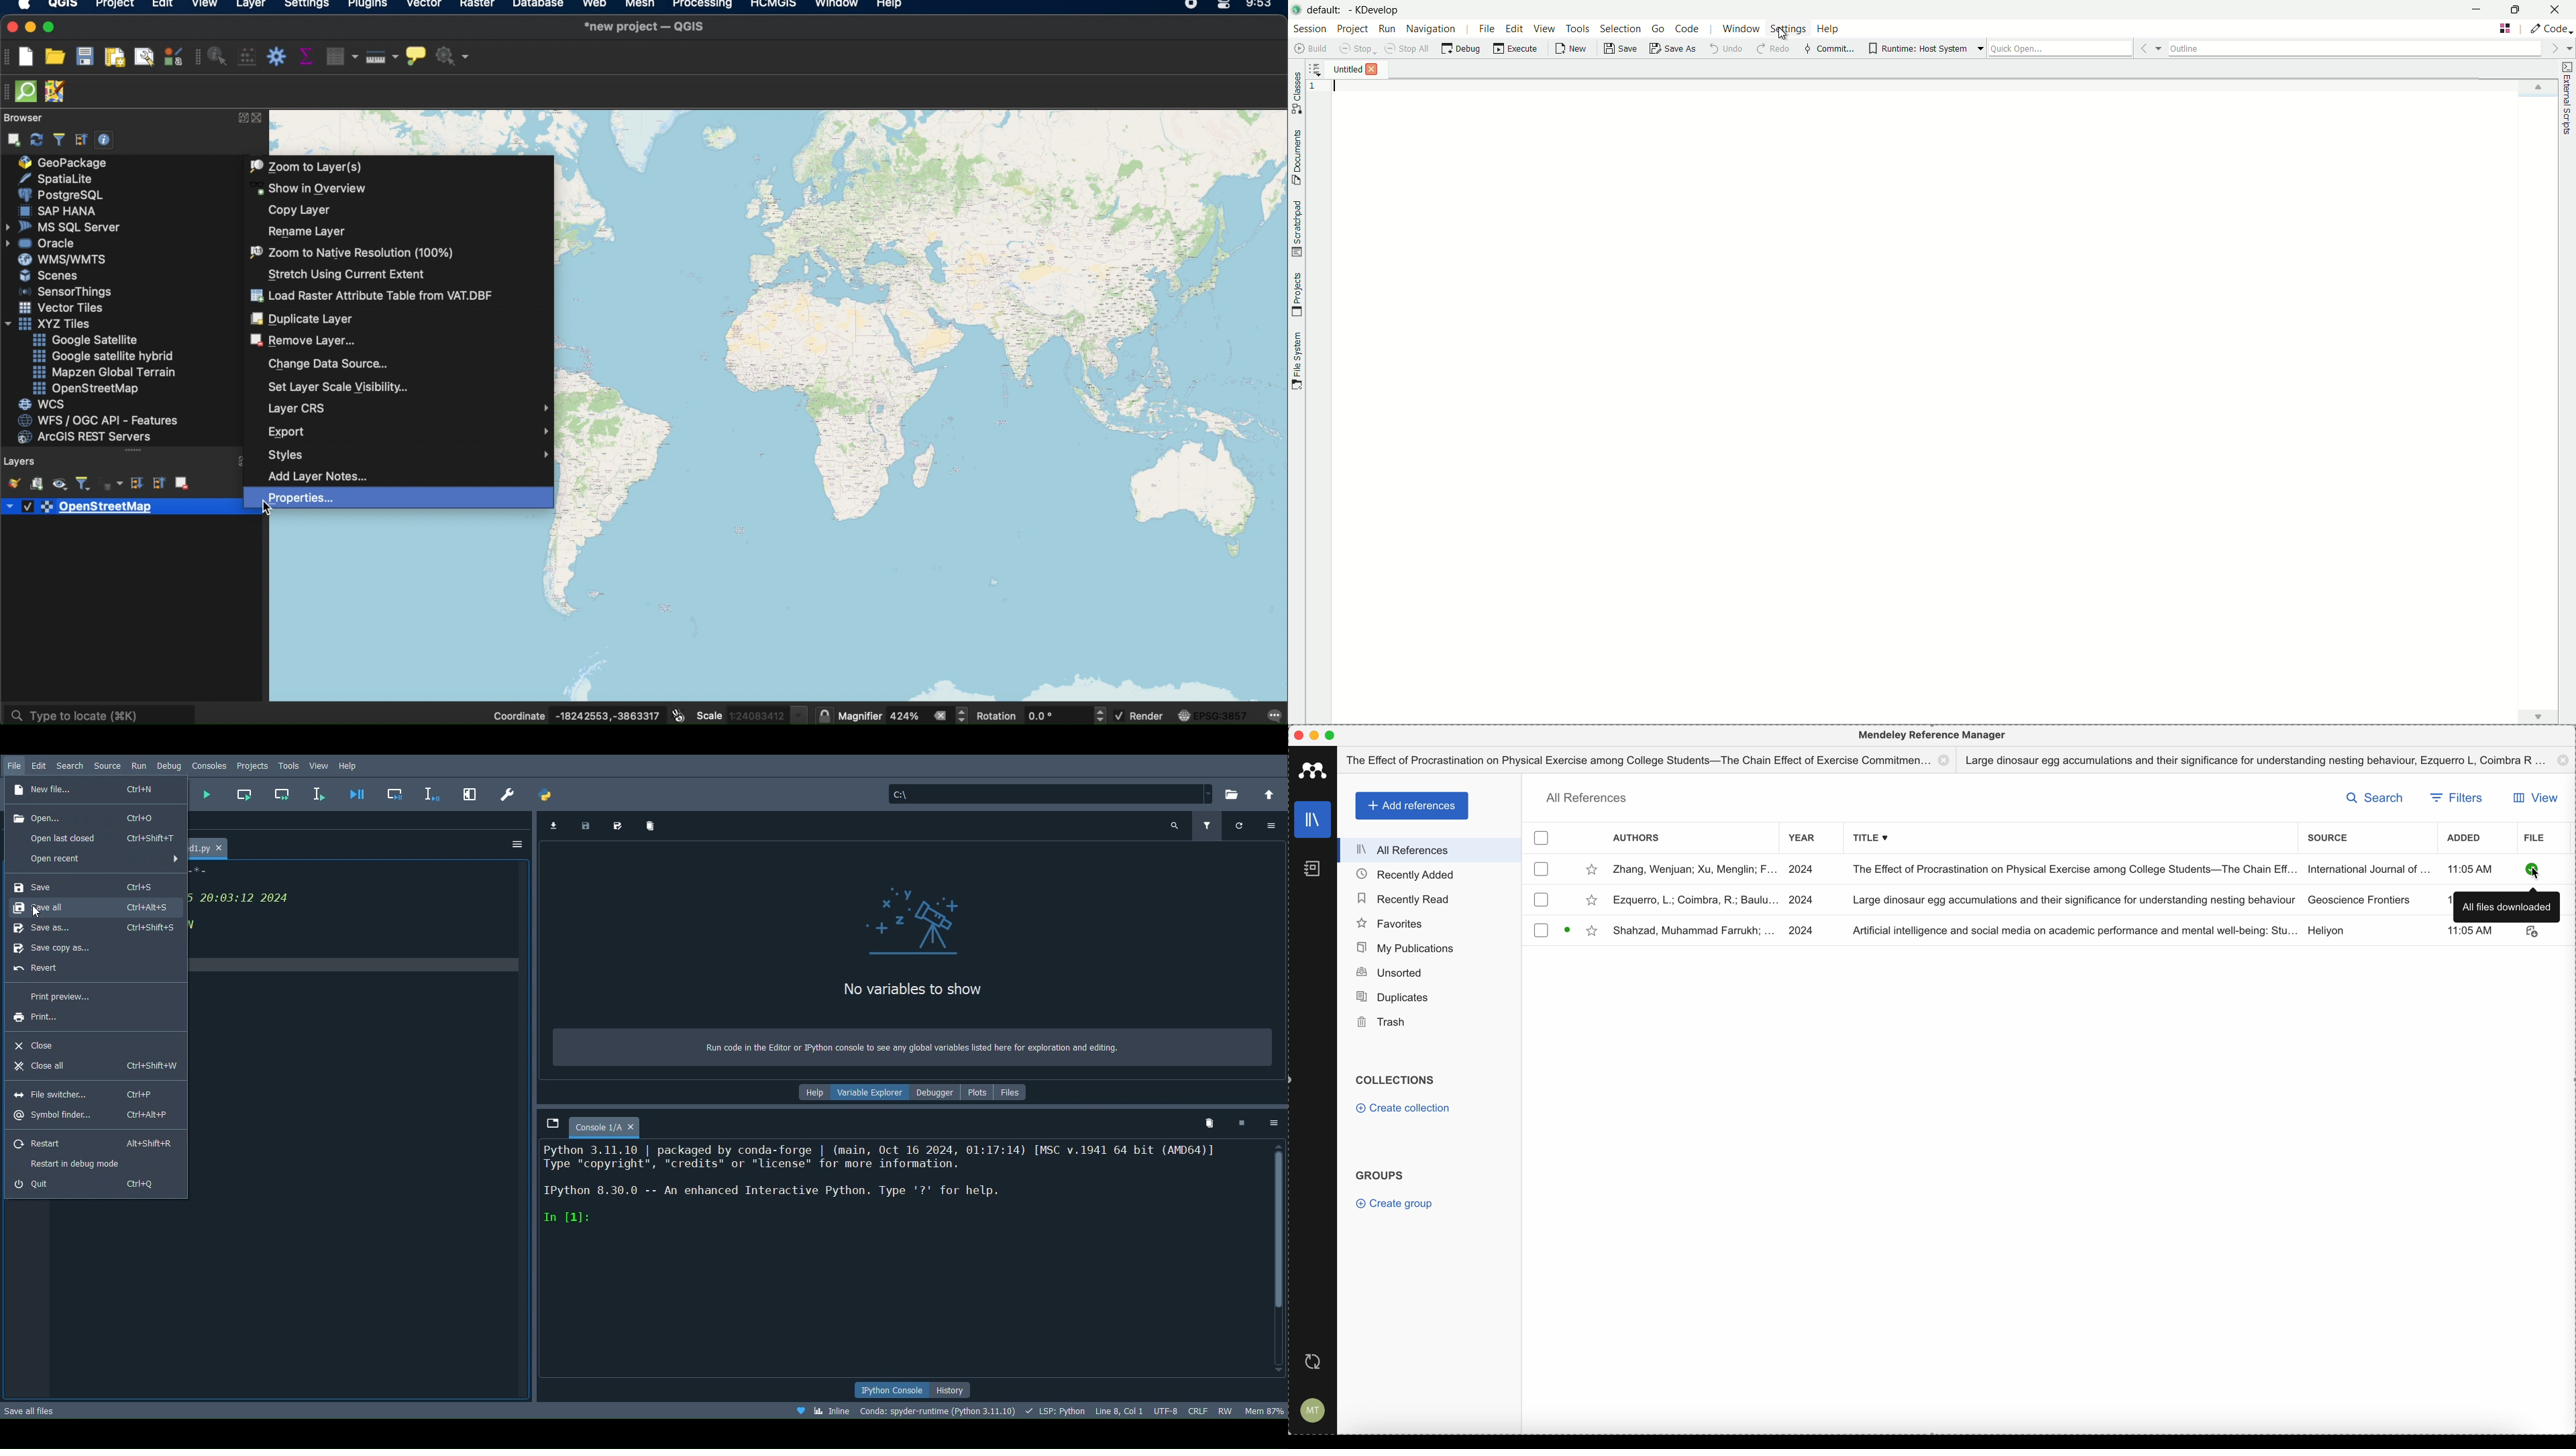 The image size is (2576, 1456). Describe the element at coordinates (285, 794) in the screenshot. I see `Run current cell and go to the next one (Shift + Return)` at that location.